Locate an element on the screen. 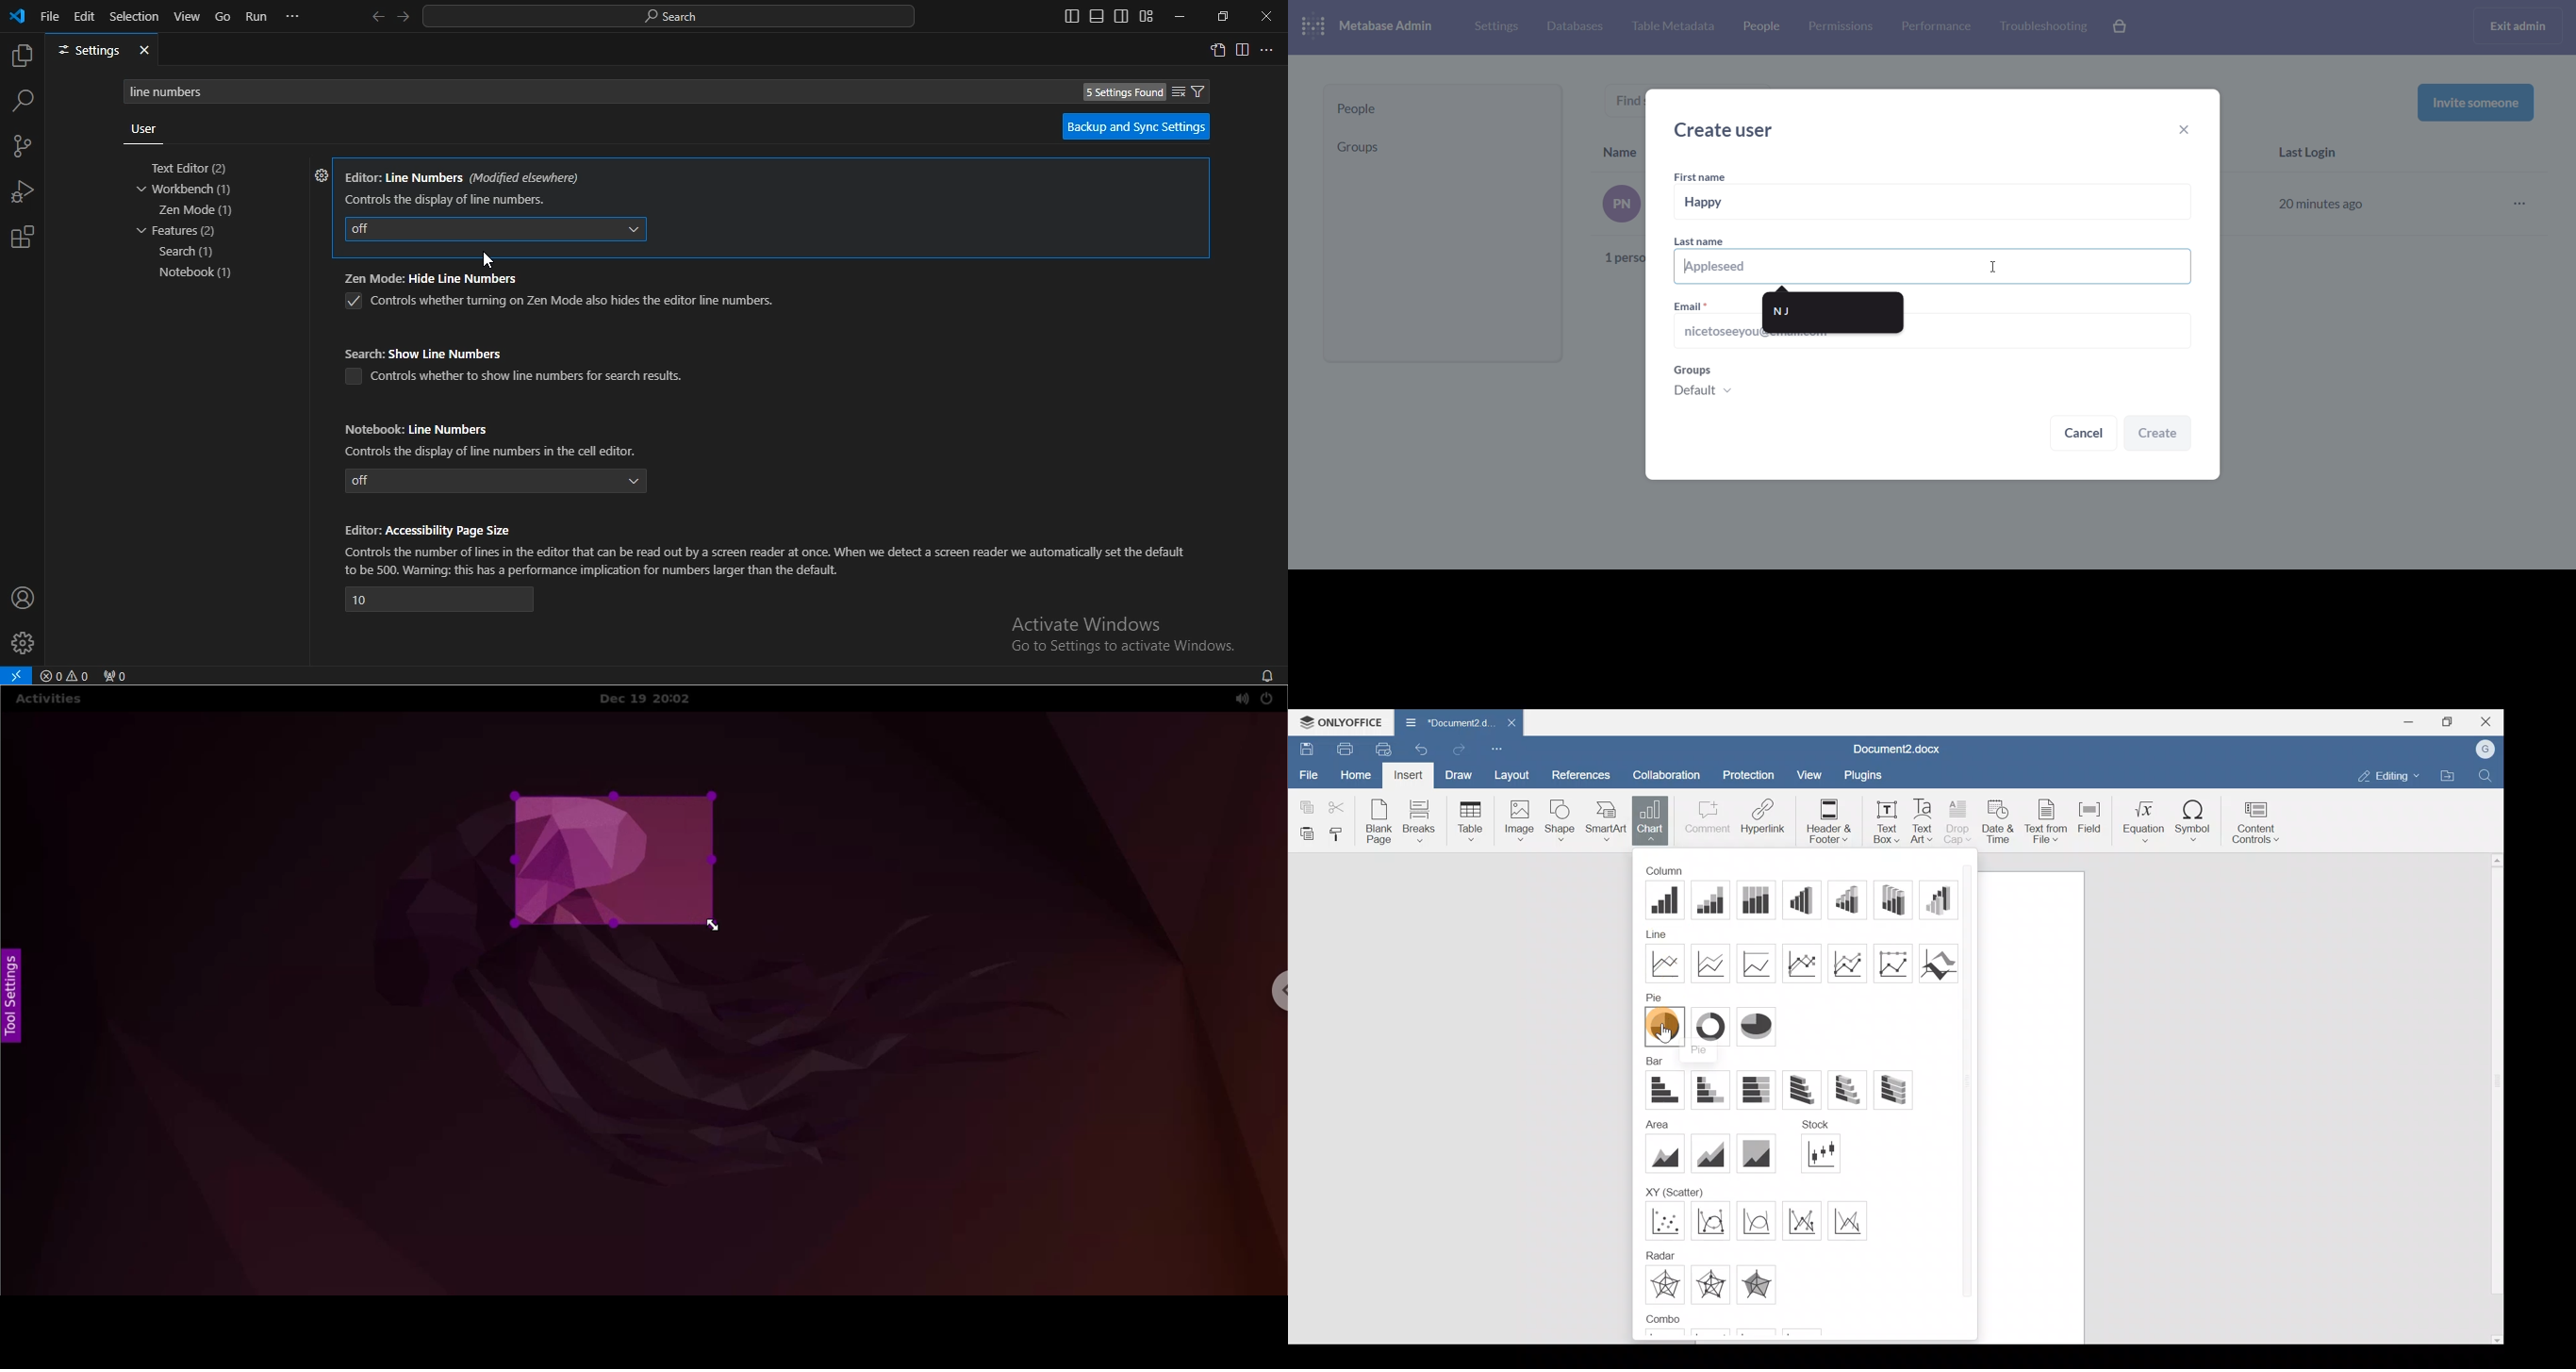 This screenshot has height=1372, width=2576. Clustered column-line is located at coordinates (1756, 1283).